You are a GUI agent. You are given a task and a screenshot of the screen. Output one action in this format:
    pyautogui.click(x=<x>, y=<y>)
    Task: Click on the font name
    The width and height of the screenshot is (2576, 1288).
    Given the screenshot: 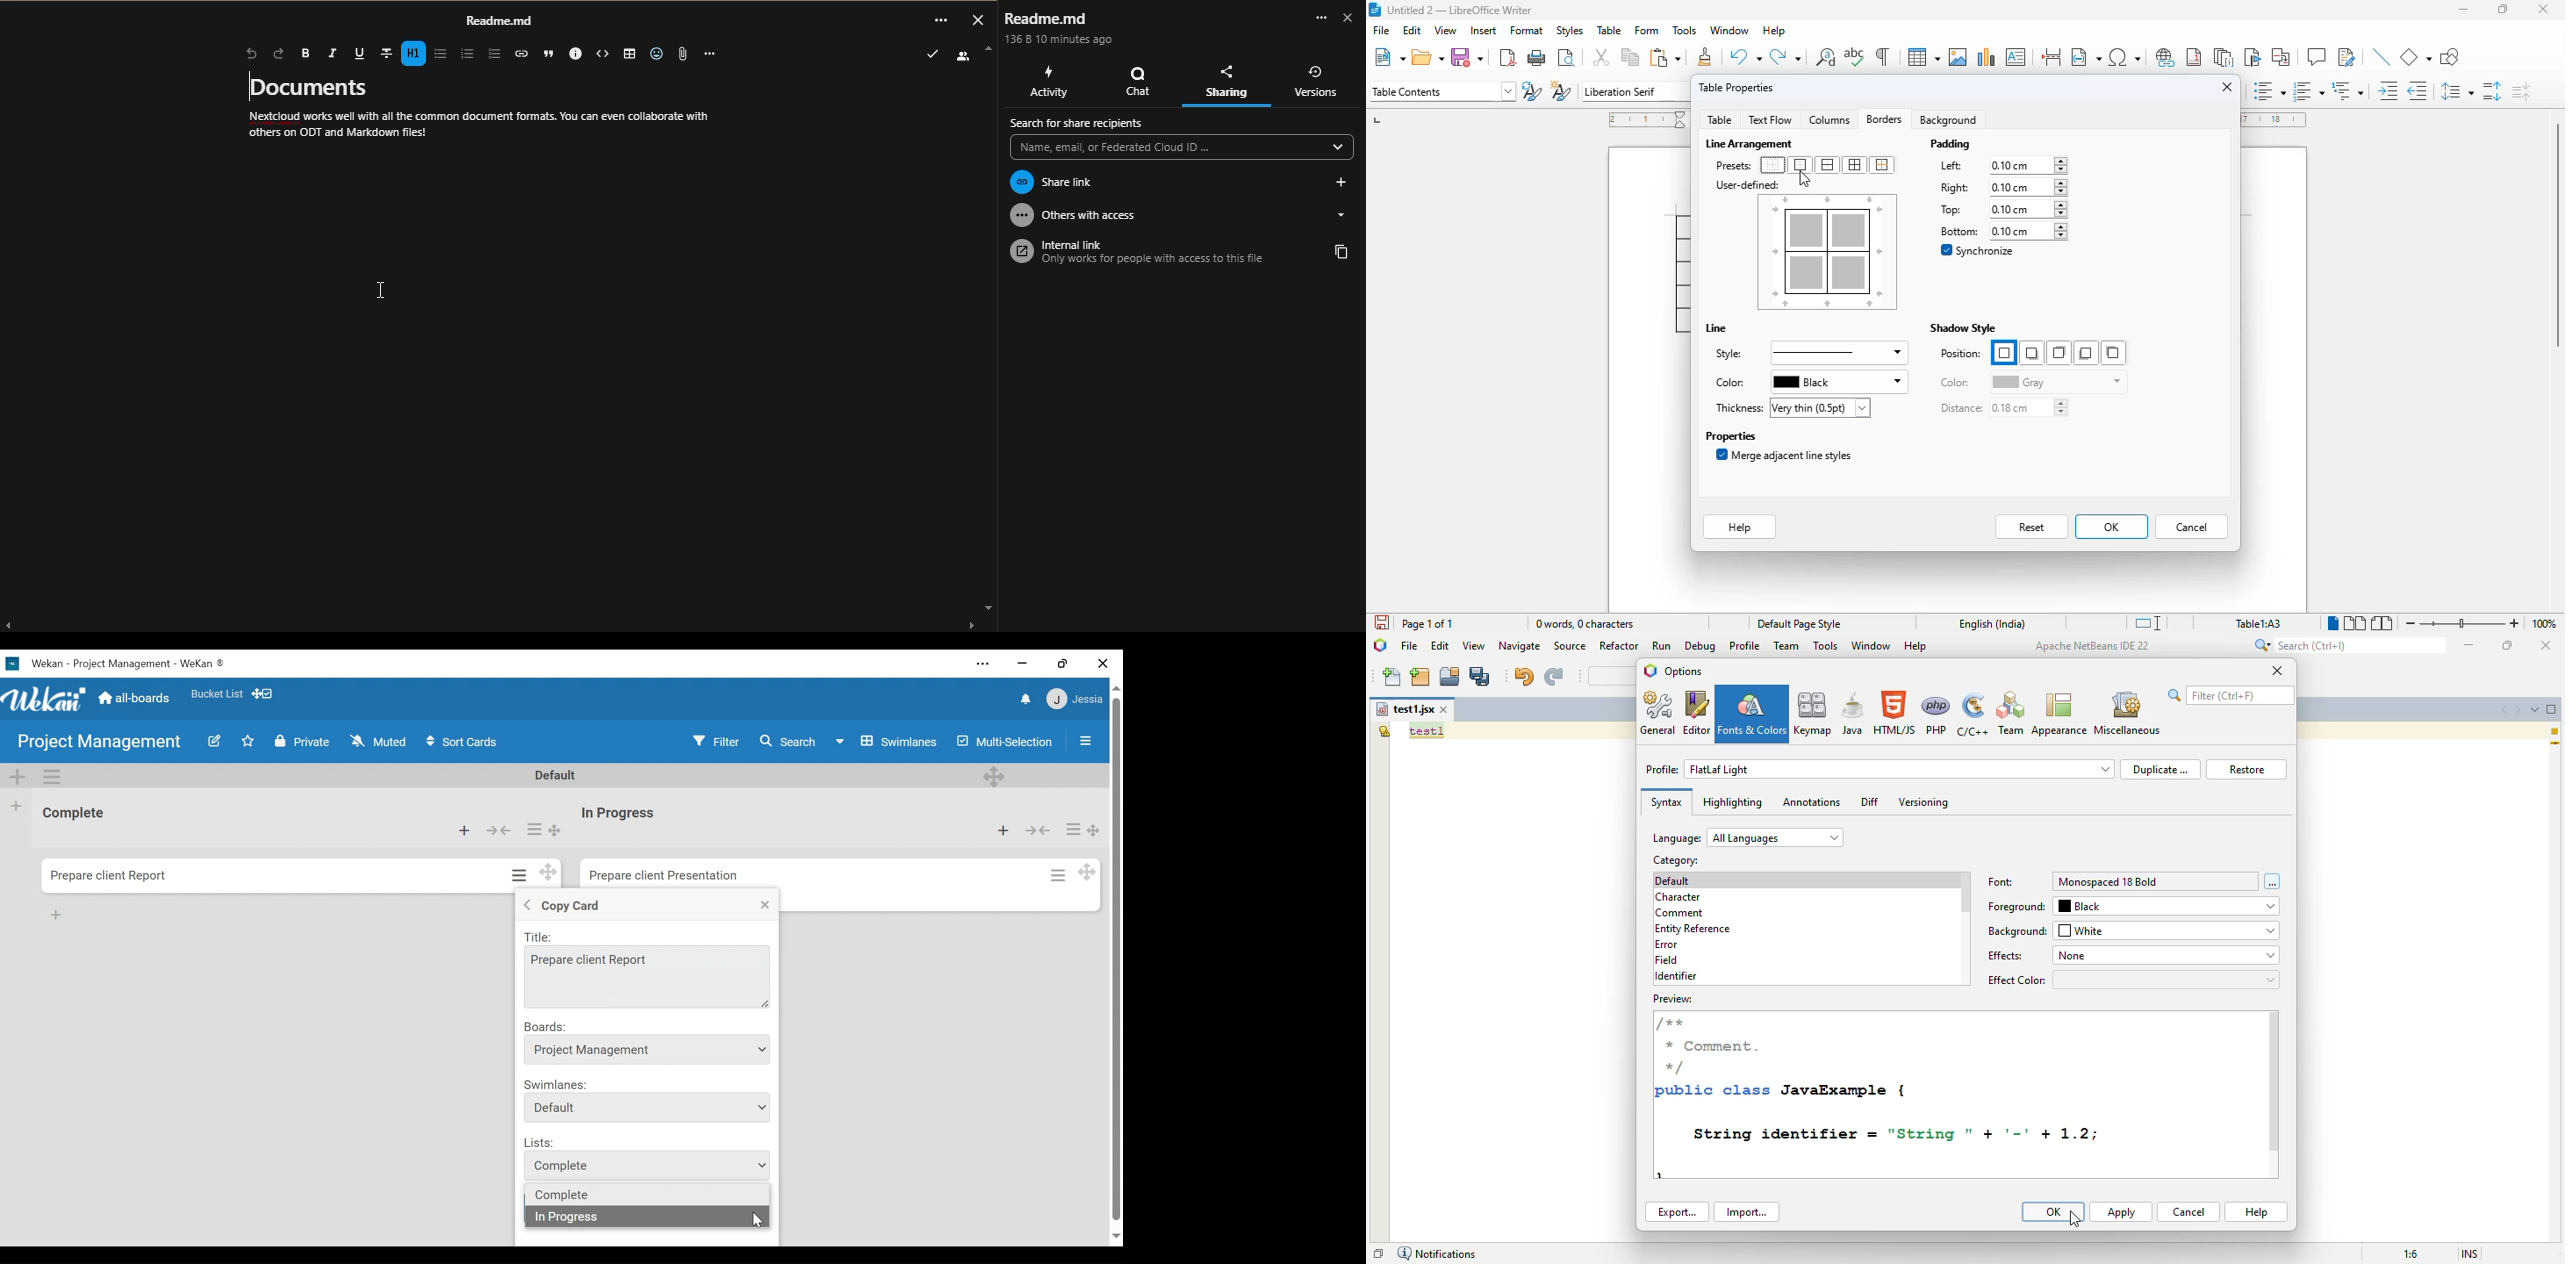 What is the action you would take?
    pyautogui.click(x=1635, y=92)
    